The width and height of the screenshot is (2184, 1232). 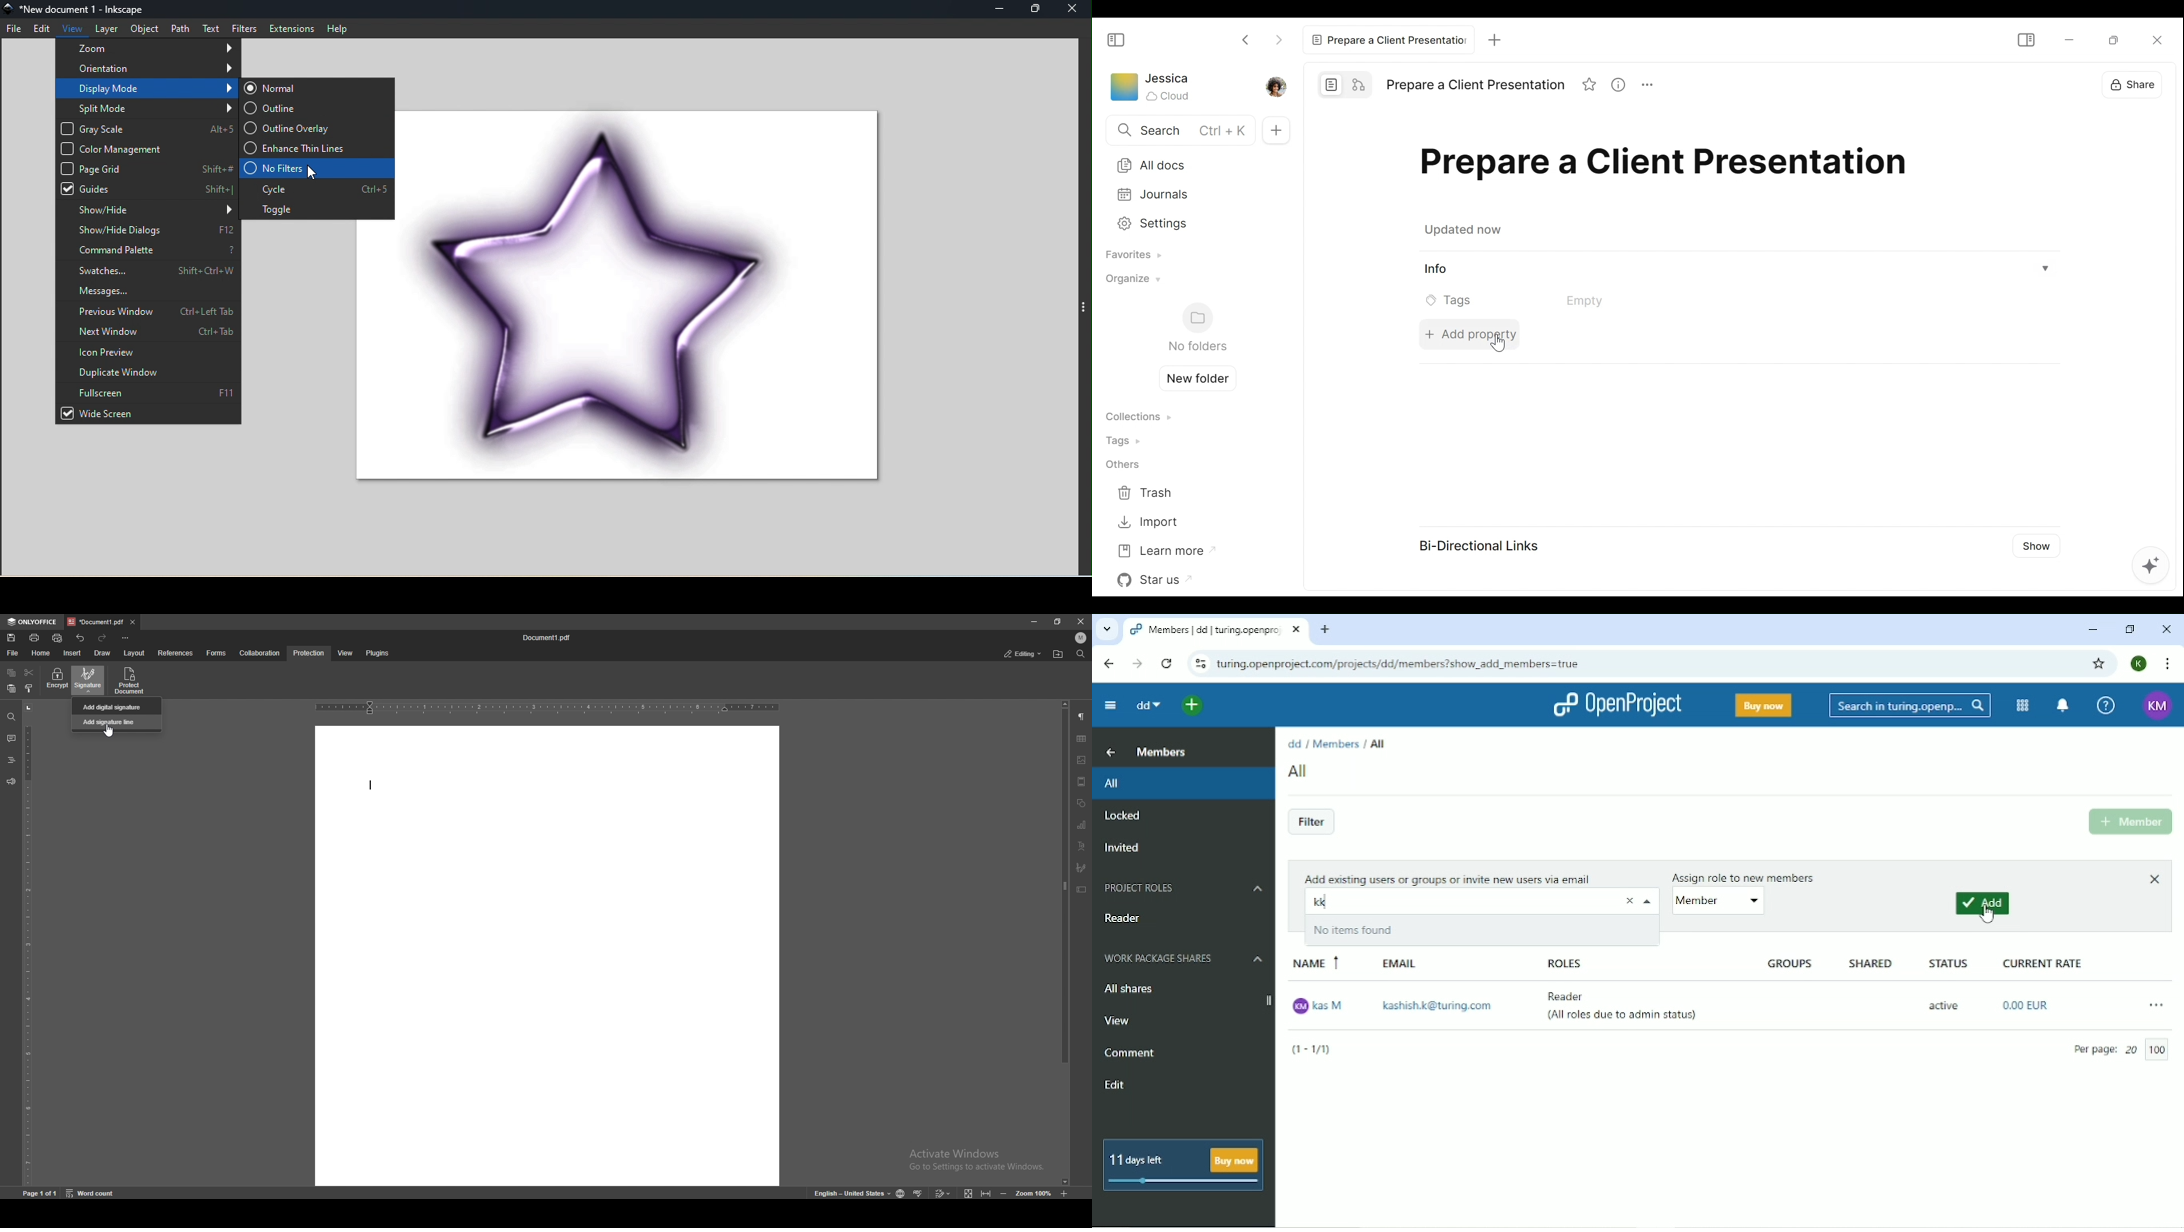 I want to click on text art, so click(x=1081, y=847).